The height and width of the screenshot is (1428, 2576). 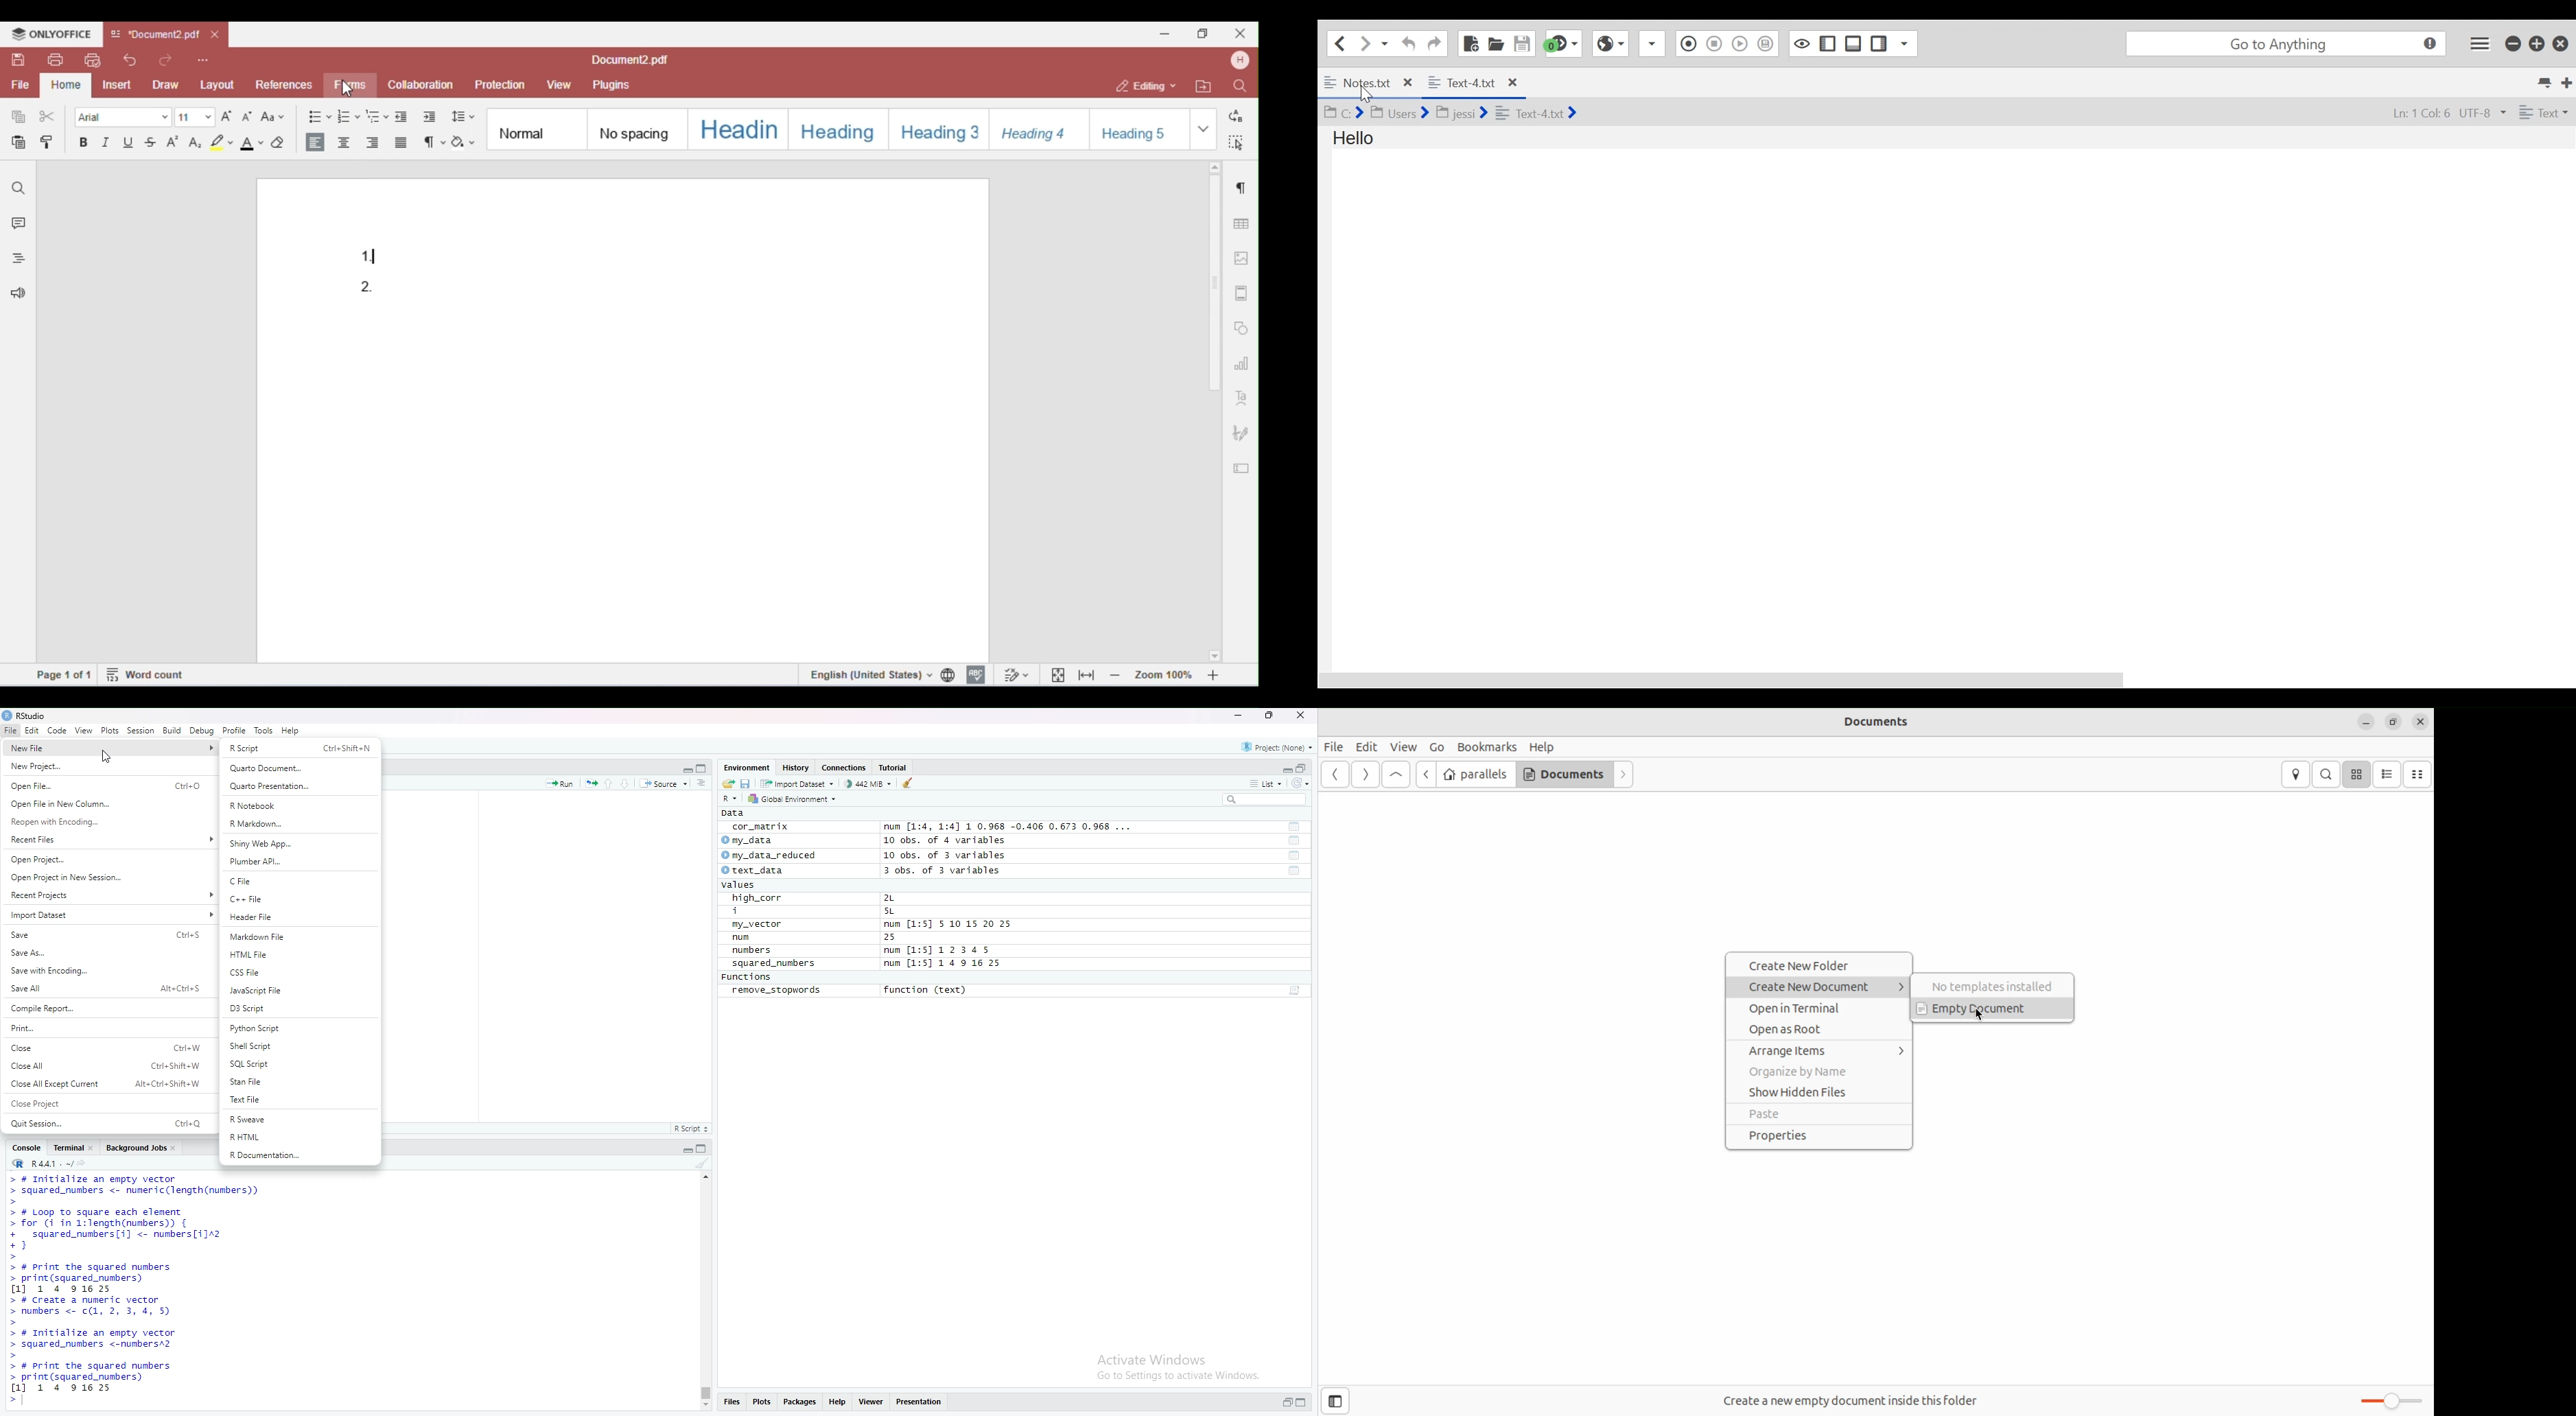 What do you see at coordinates (1364, 775) in the screenshot?
I see `next` at bounding box center [1364, 775].